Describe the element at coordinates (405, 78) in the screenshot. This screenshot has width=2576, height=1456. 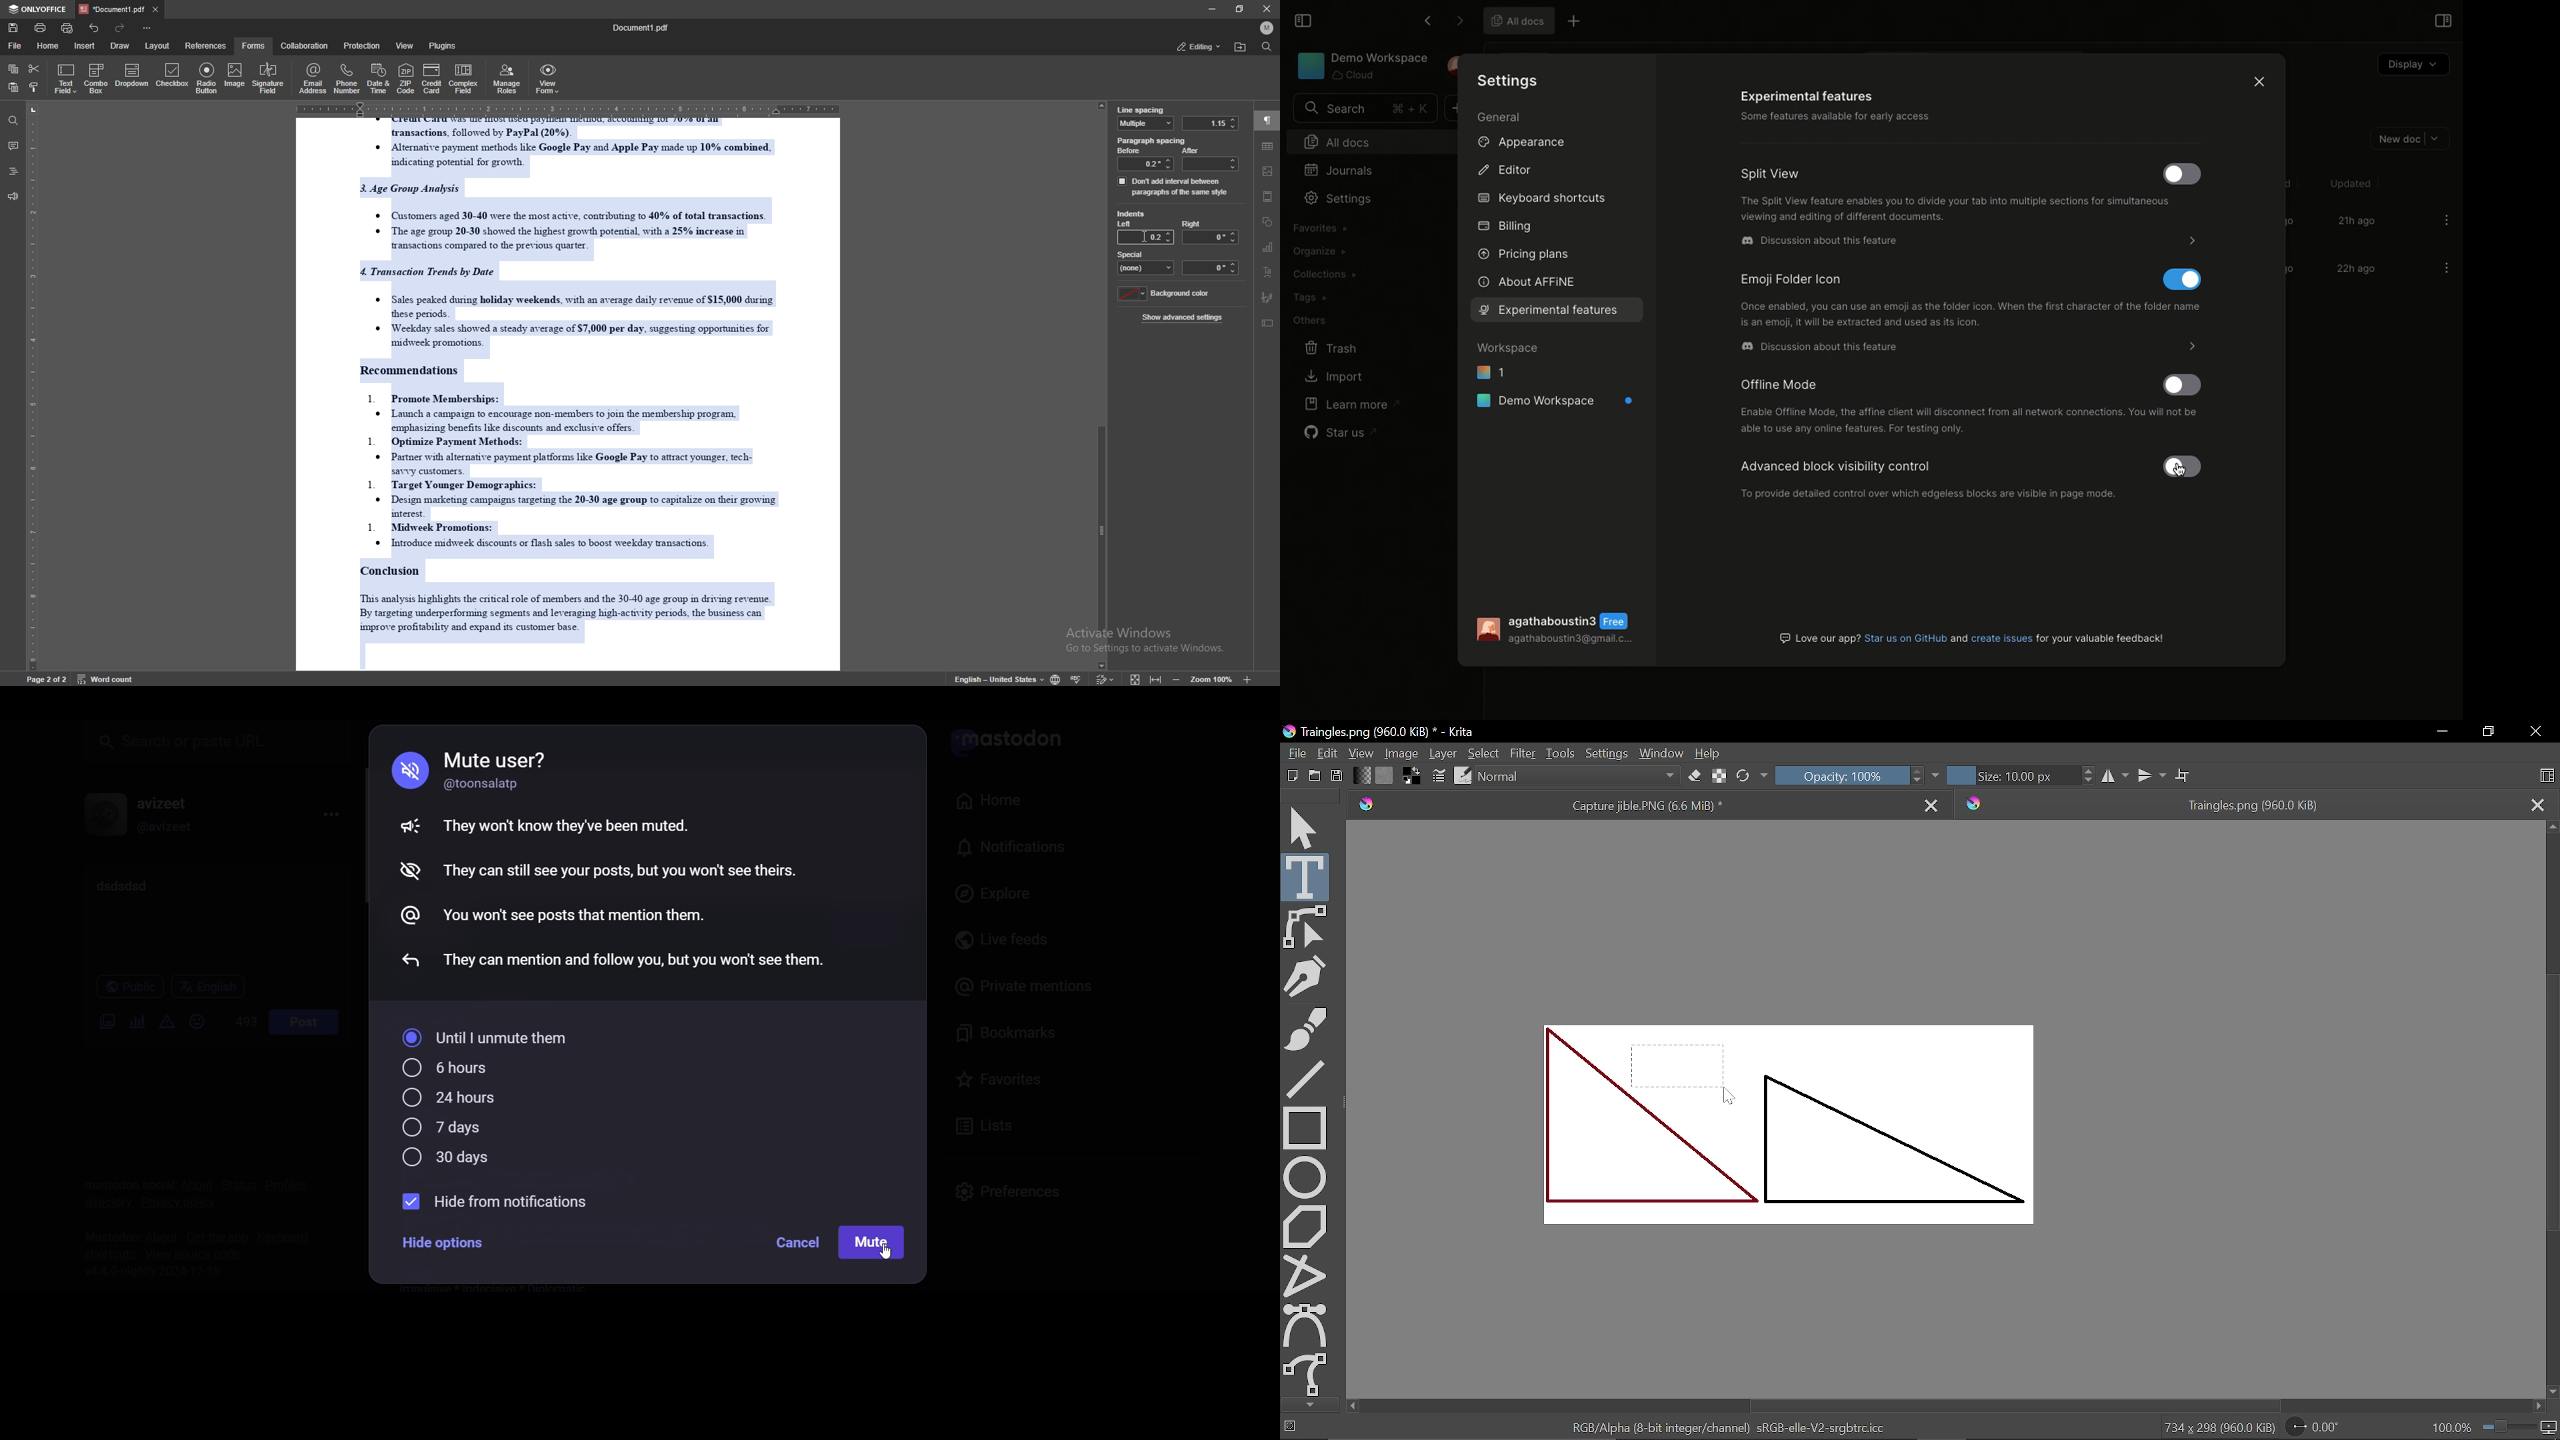
I see `zip code` at that location.